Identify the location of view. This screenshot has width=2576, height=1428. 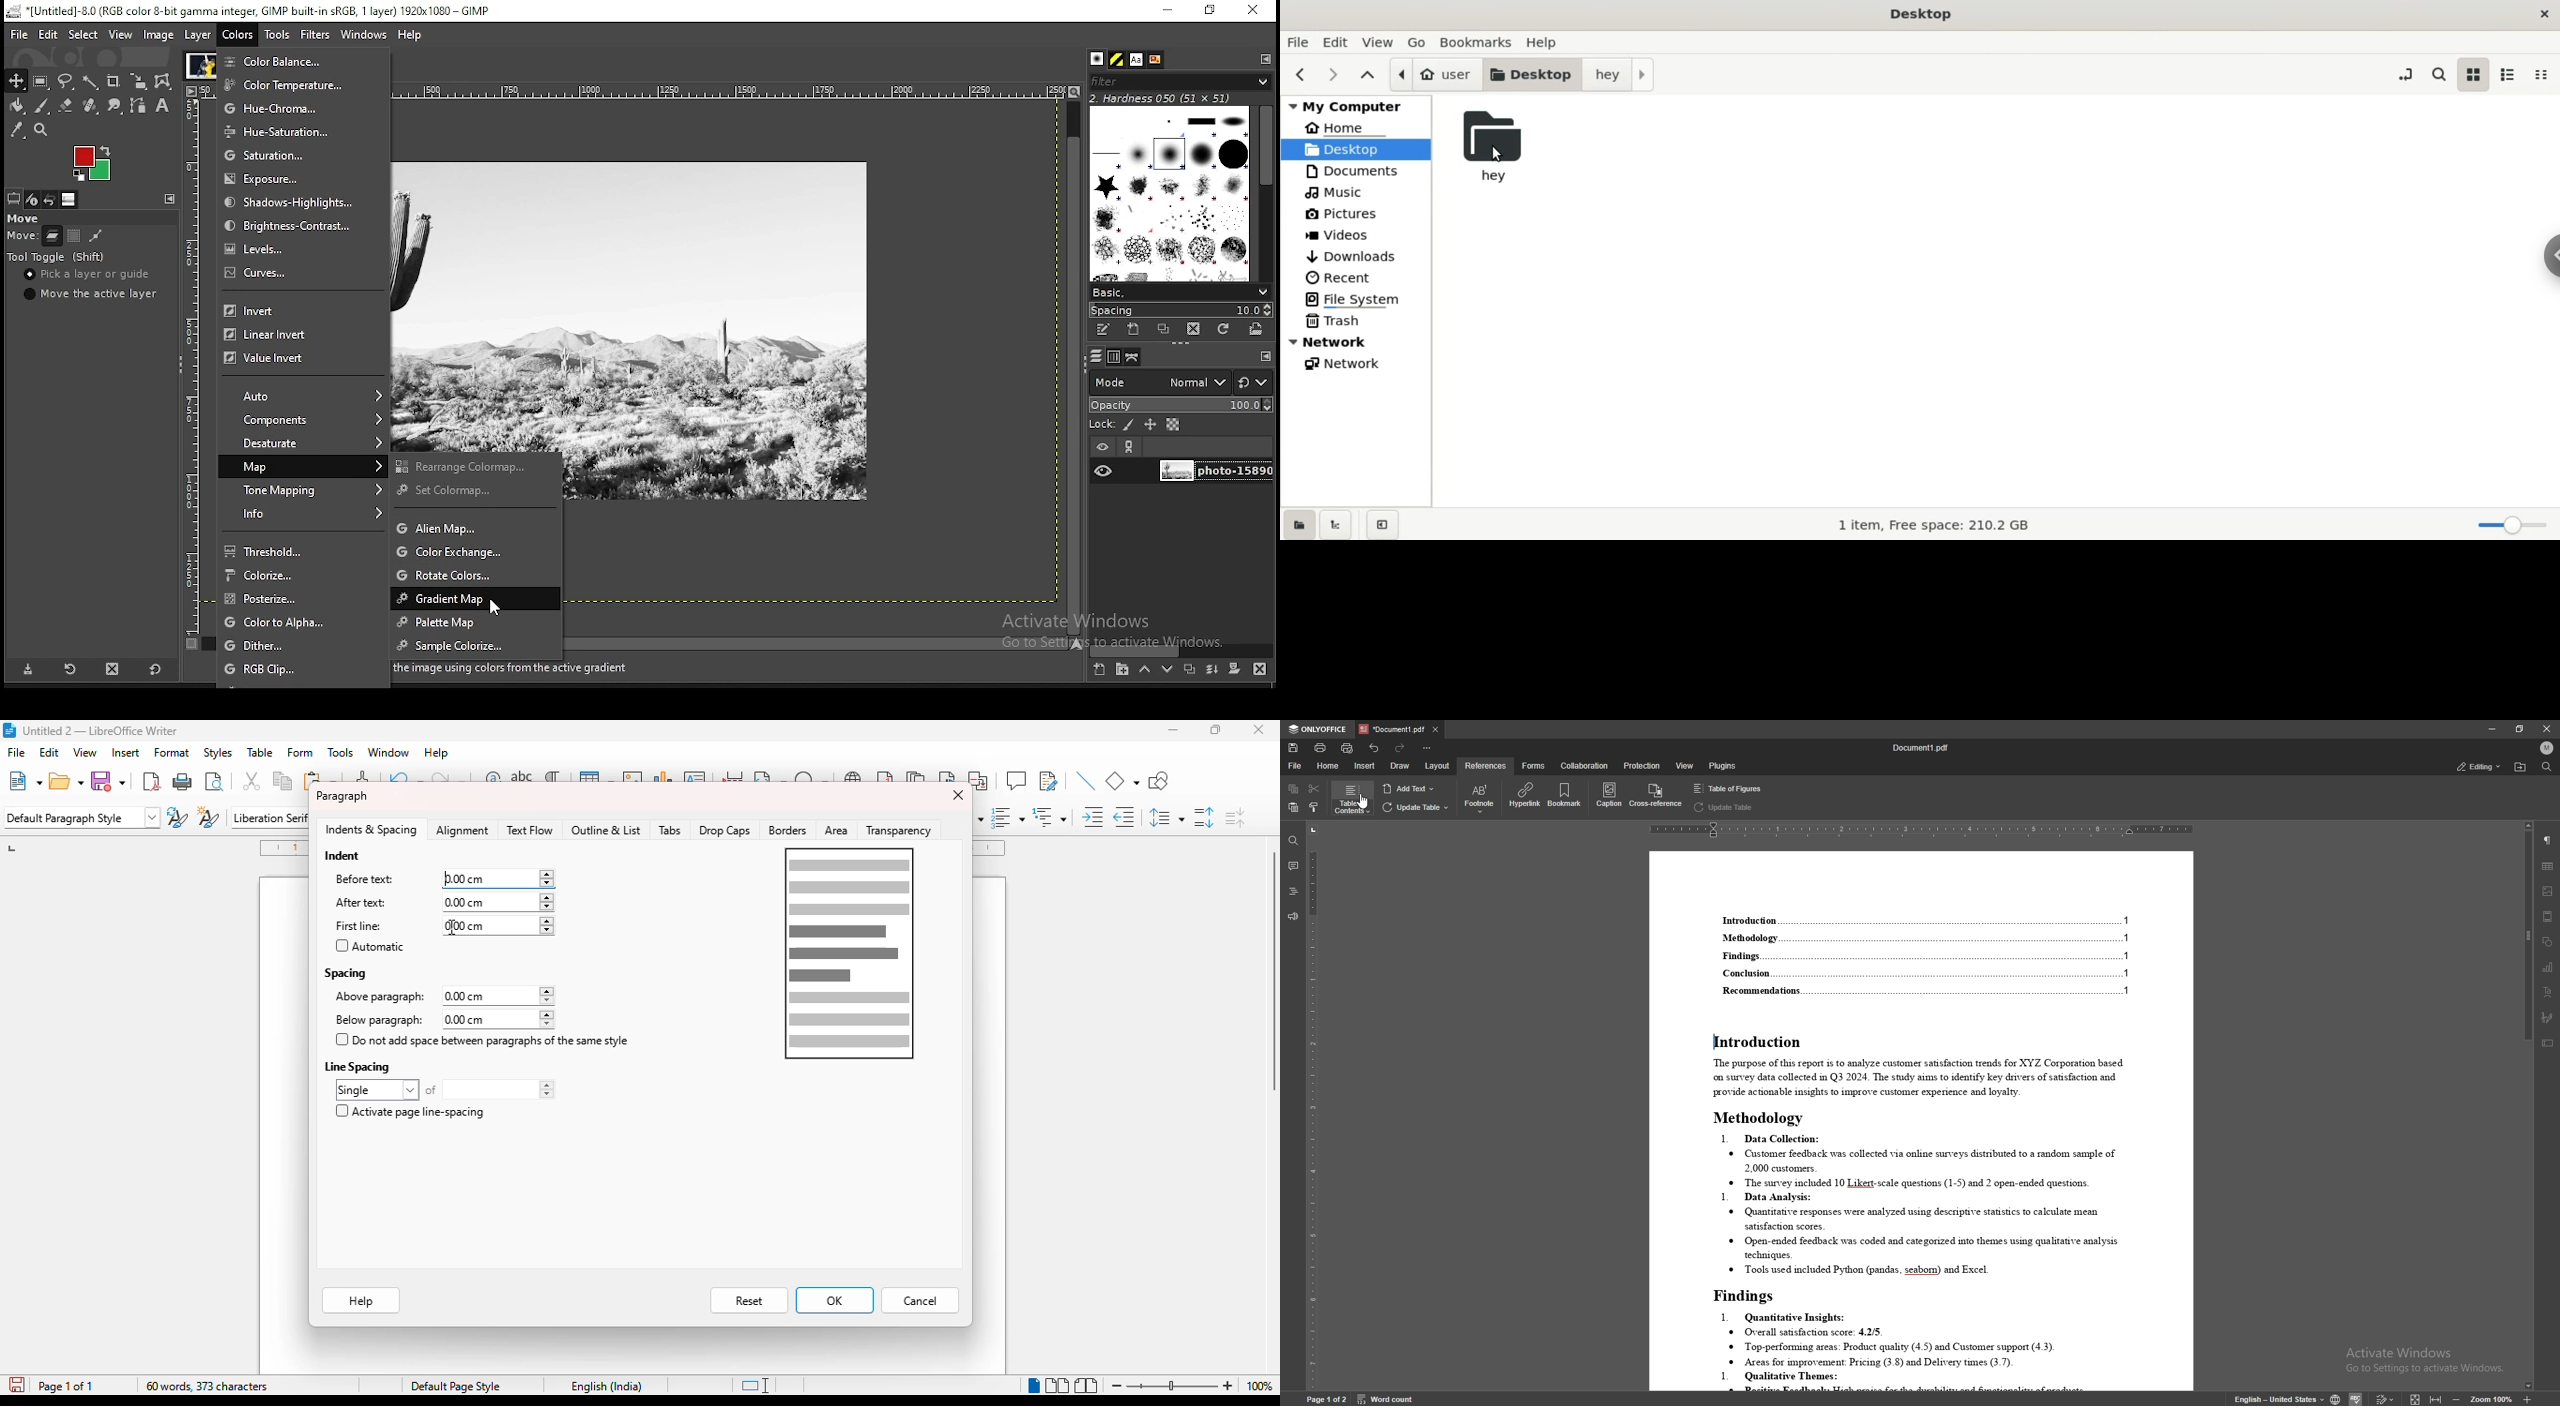
(84, 752).